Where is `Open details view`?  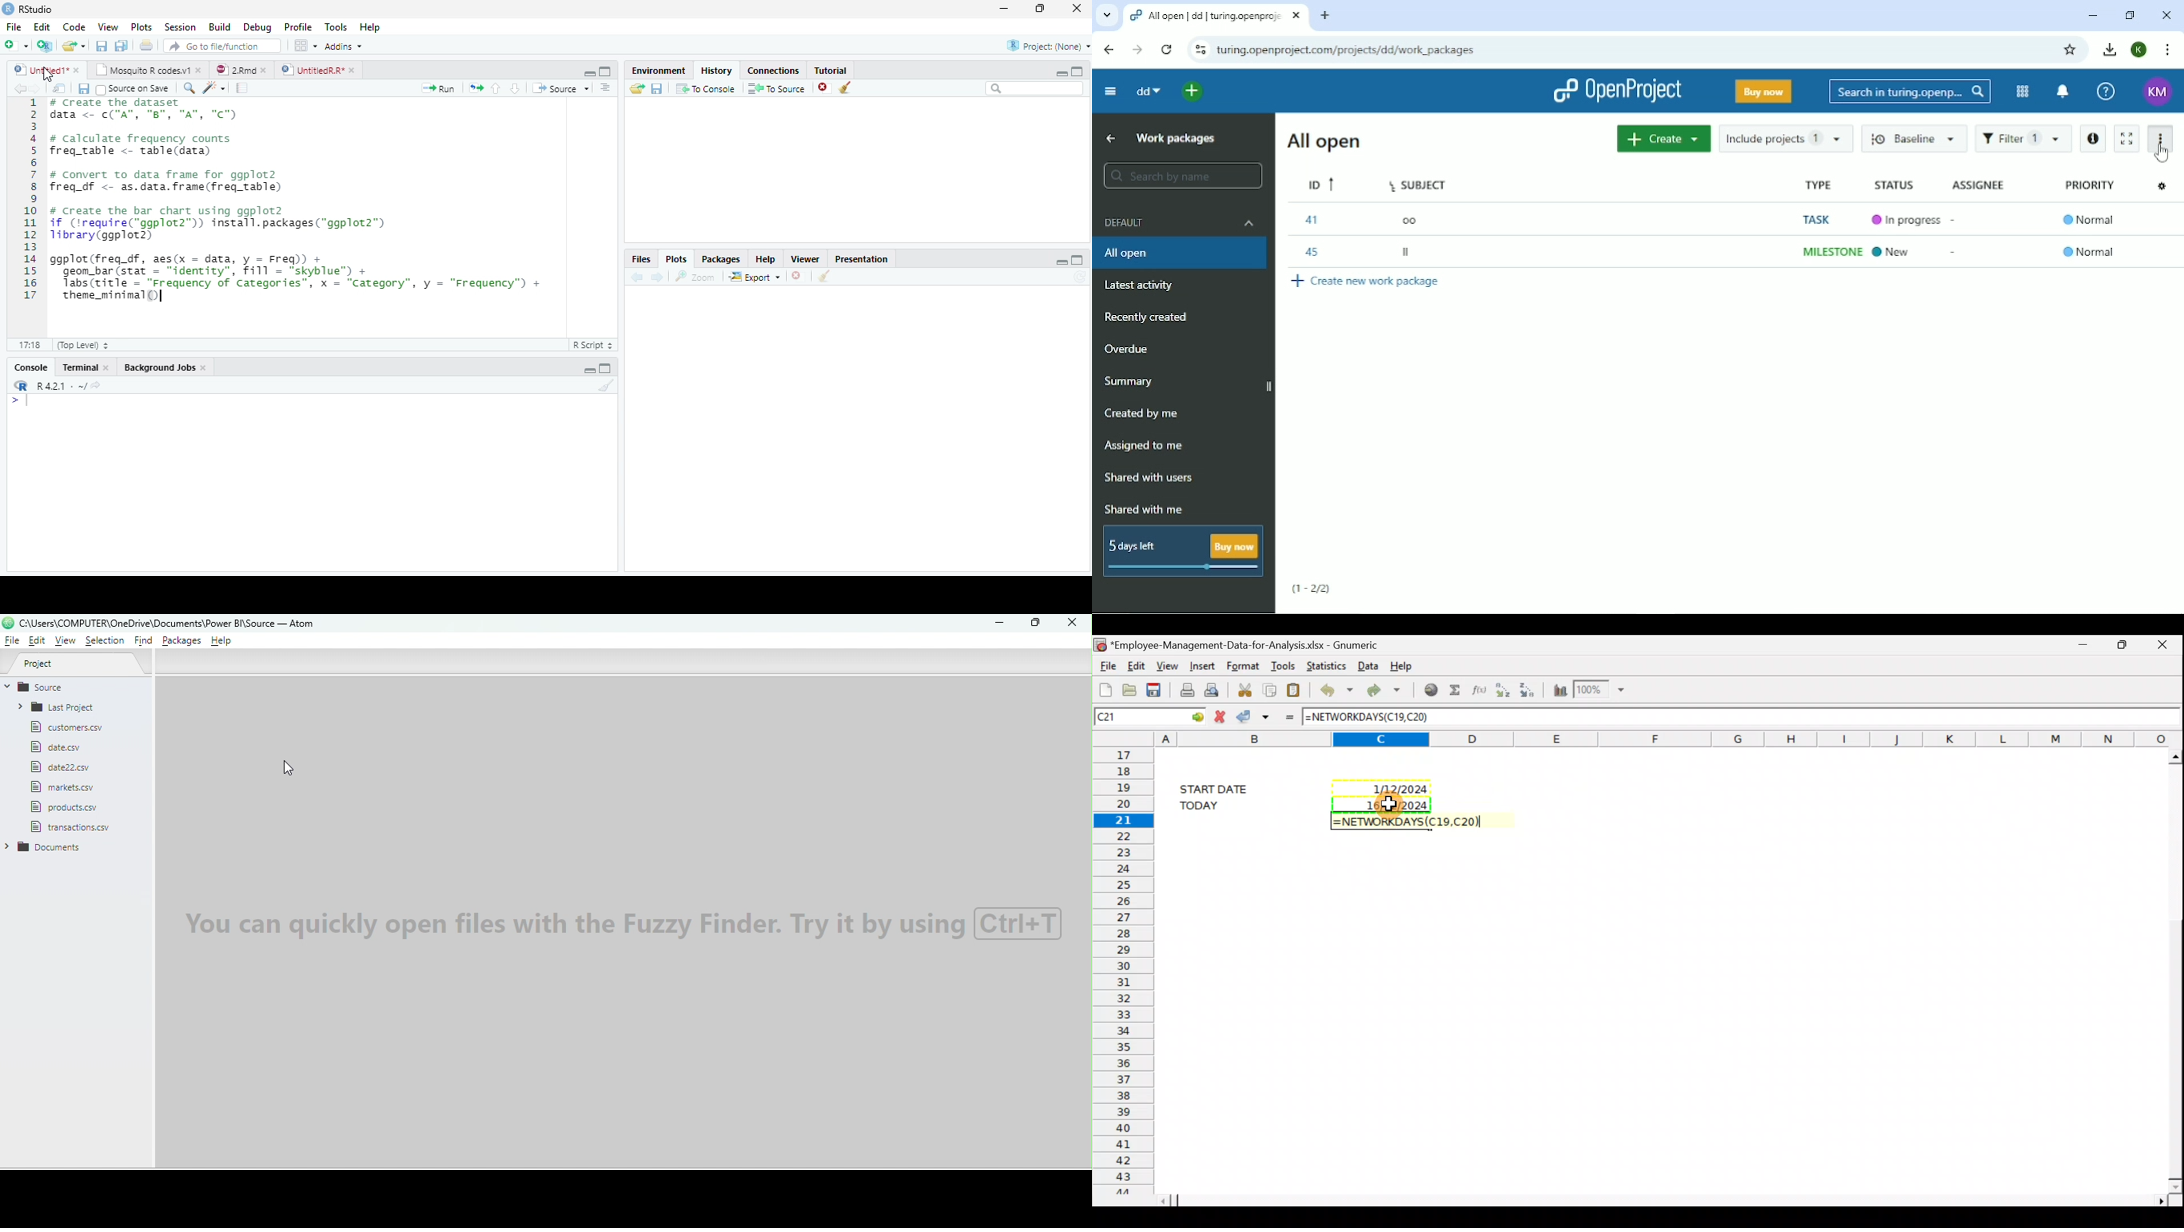
Open details view is located at coordinates (2093, 140).